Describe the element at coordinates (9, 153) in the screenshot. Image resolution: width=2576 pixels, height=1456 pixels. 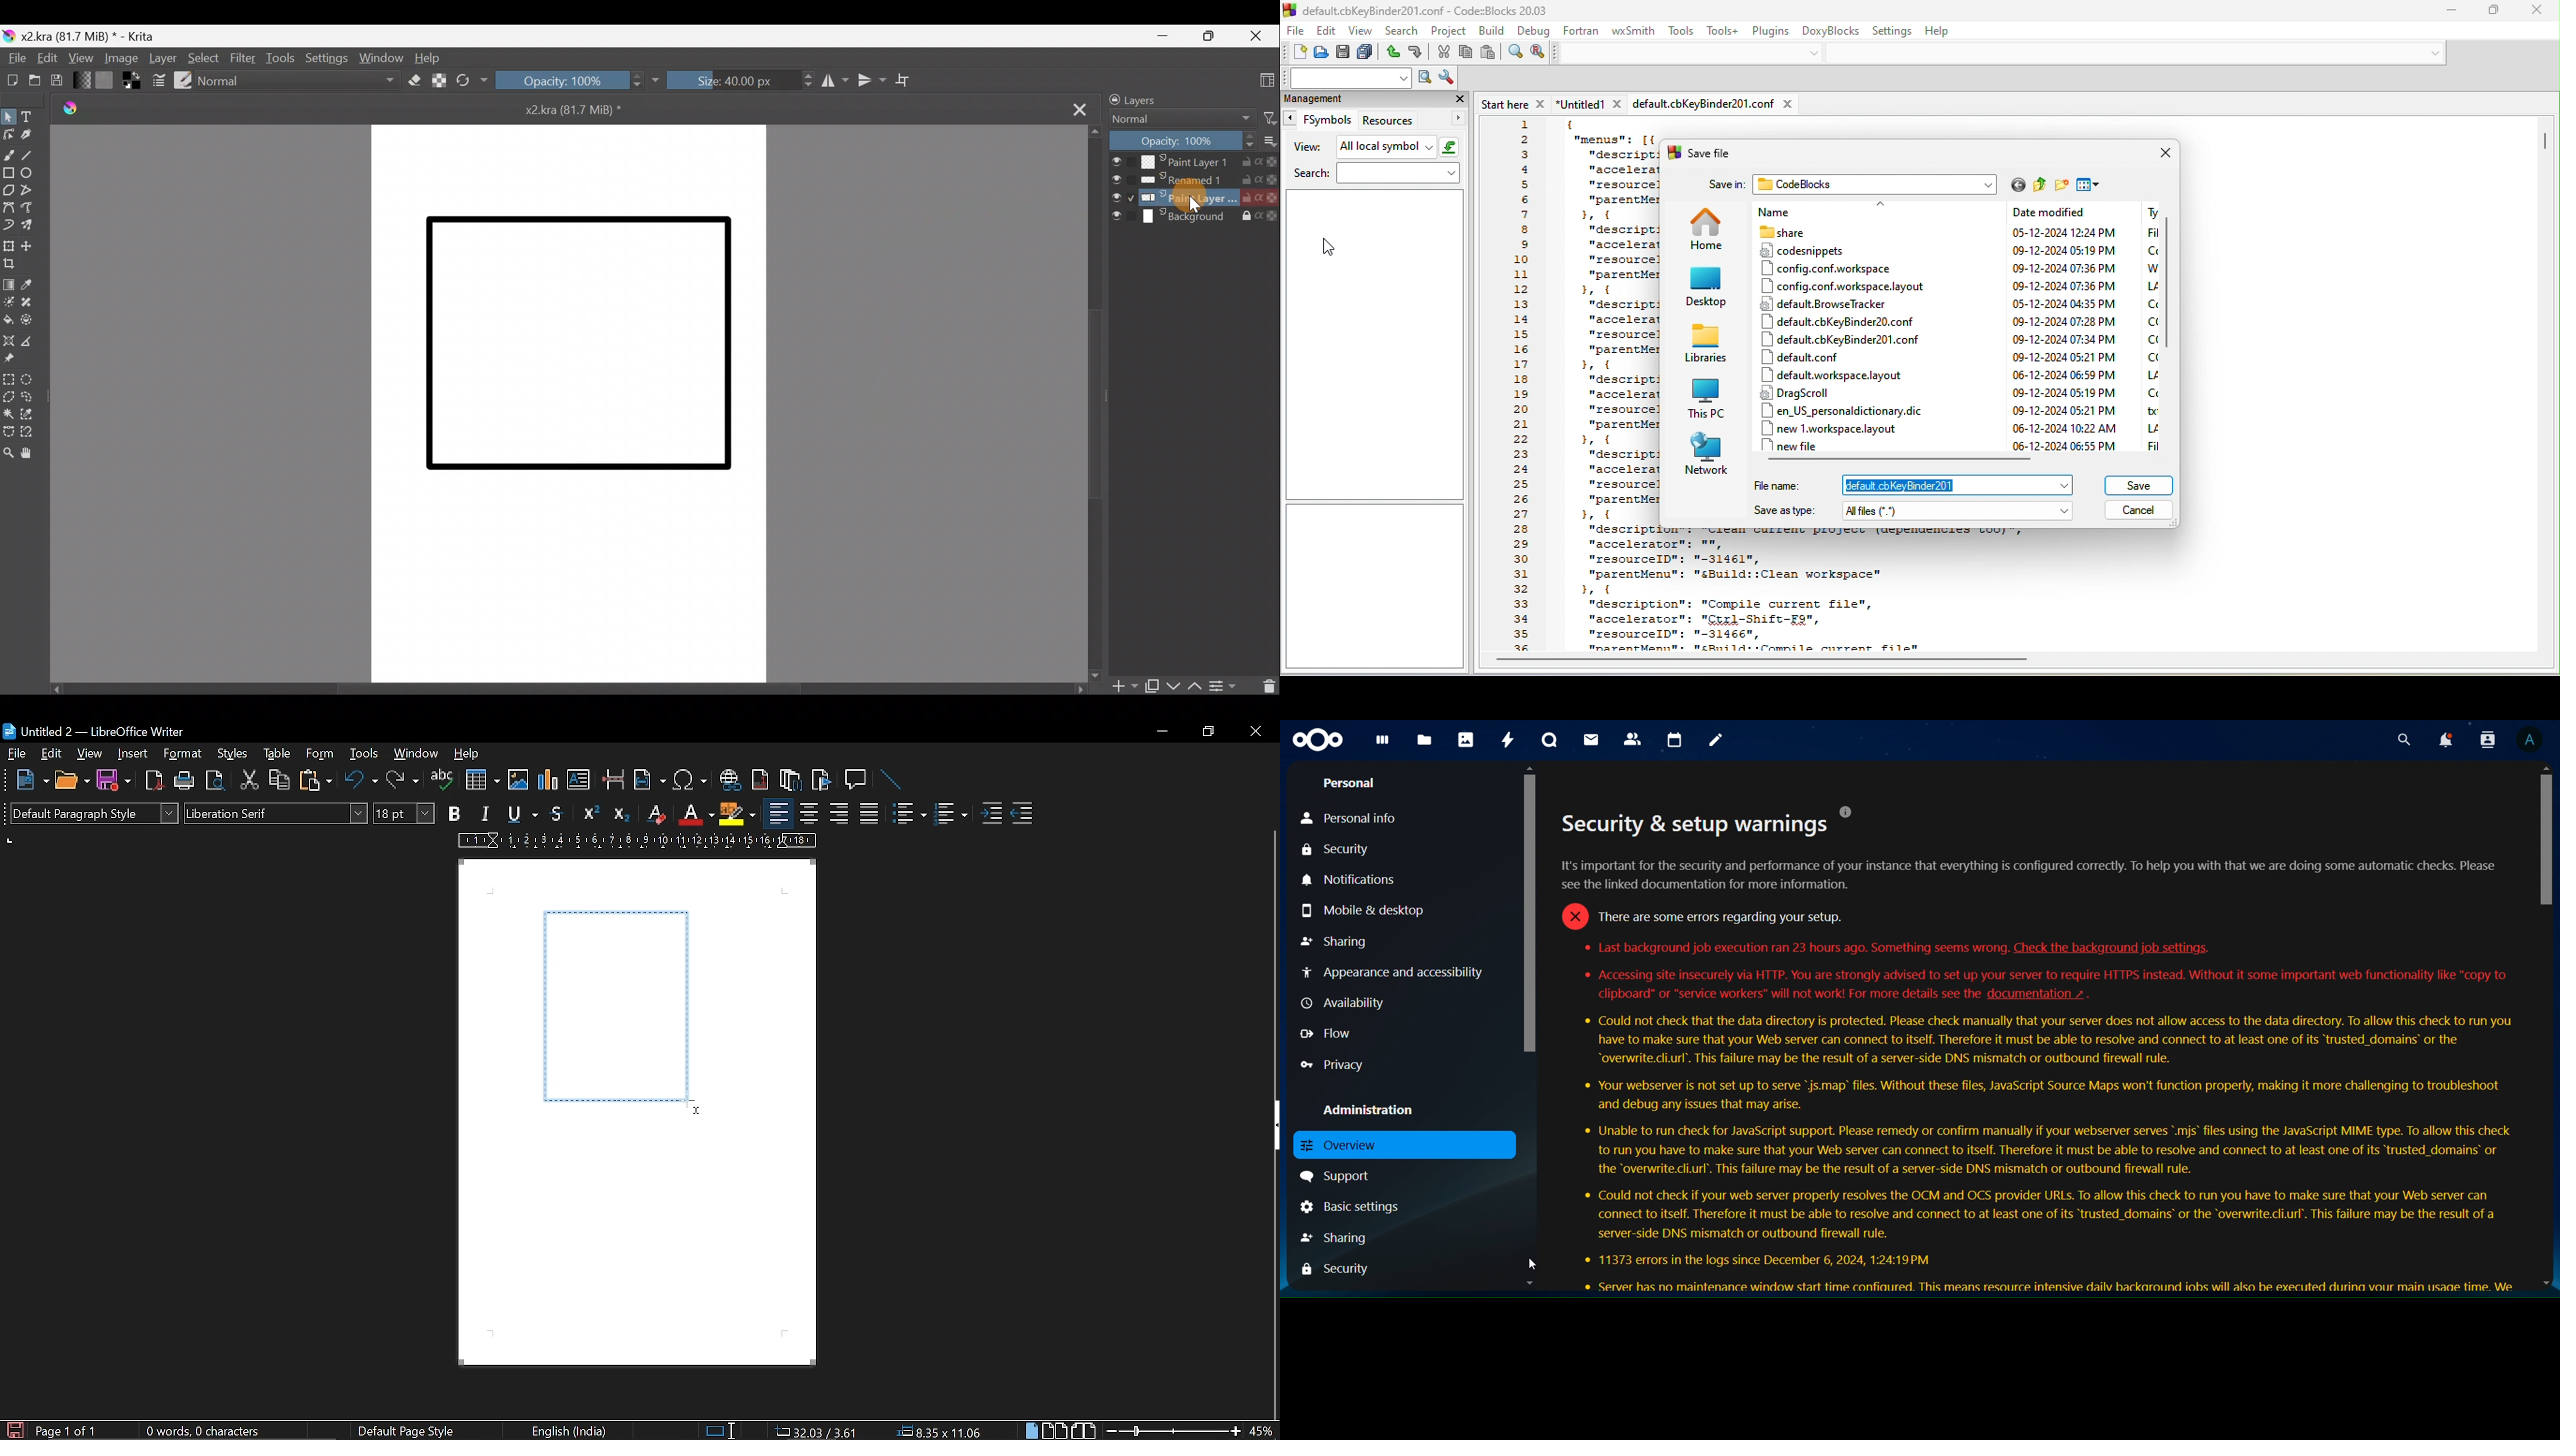
I see `Freehand brush tool` at that location.